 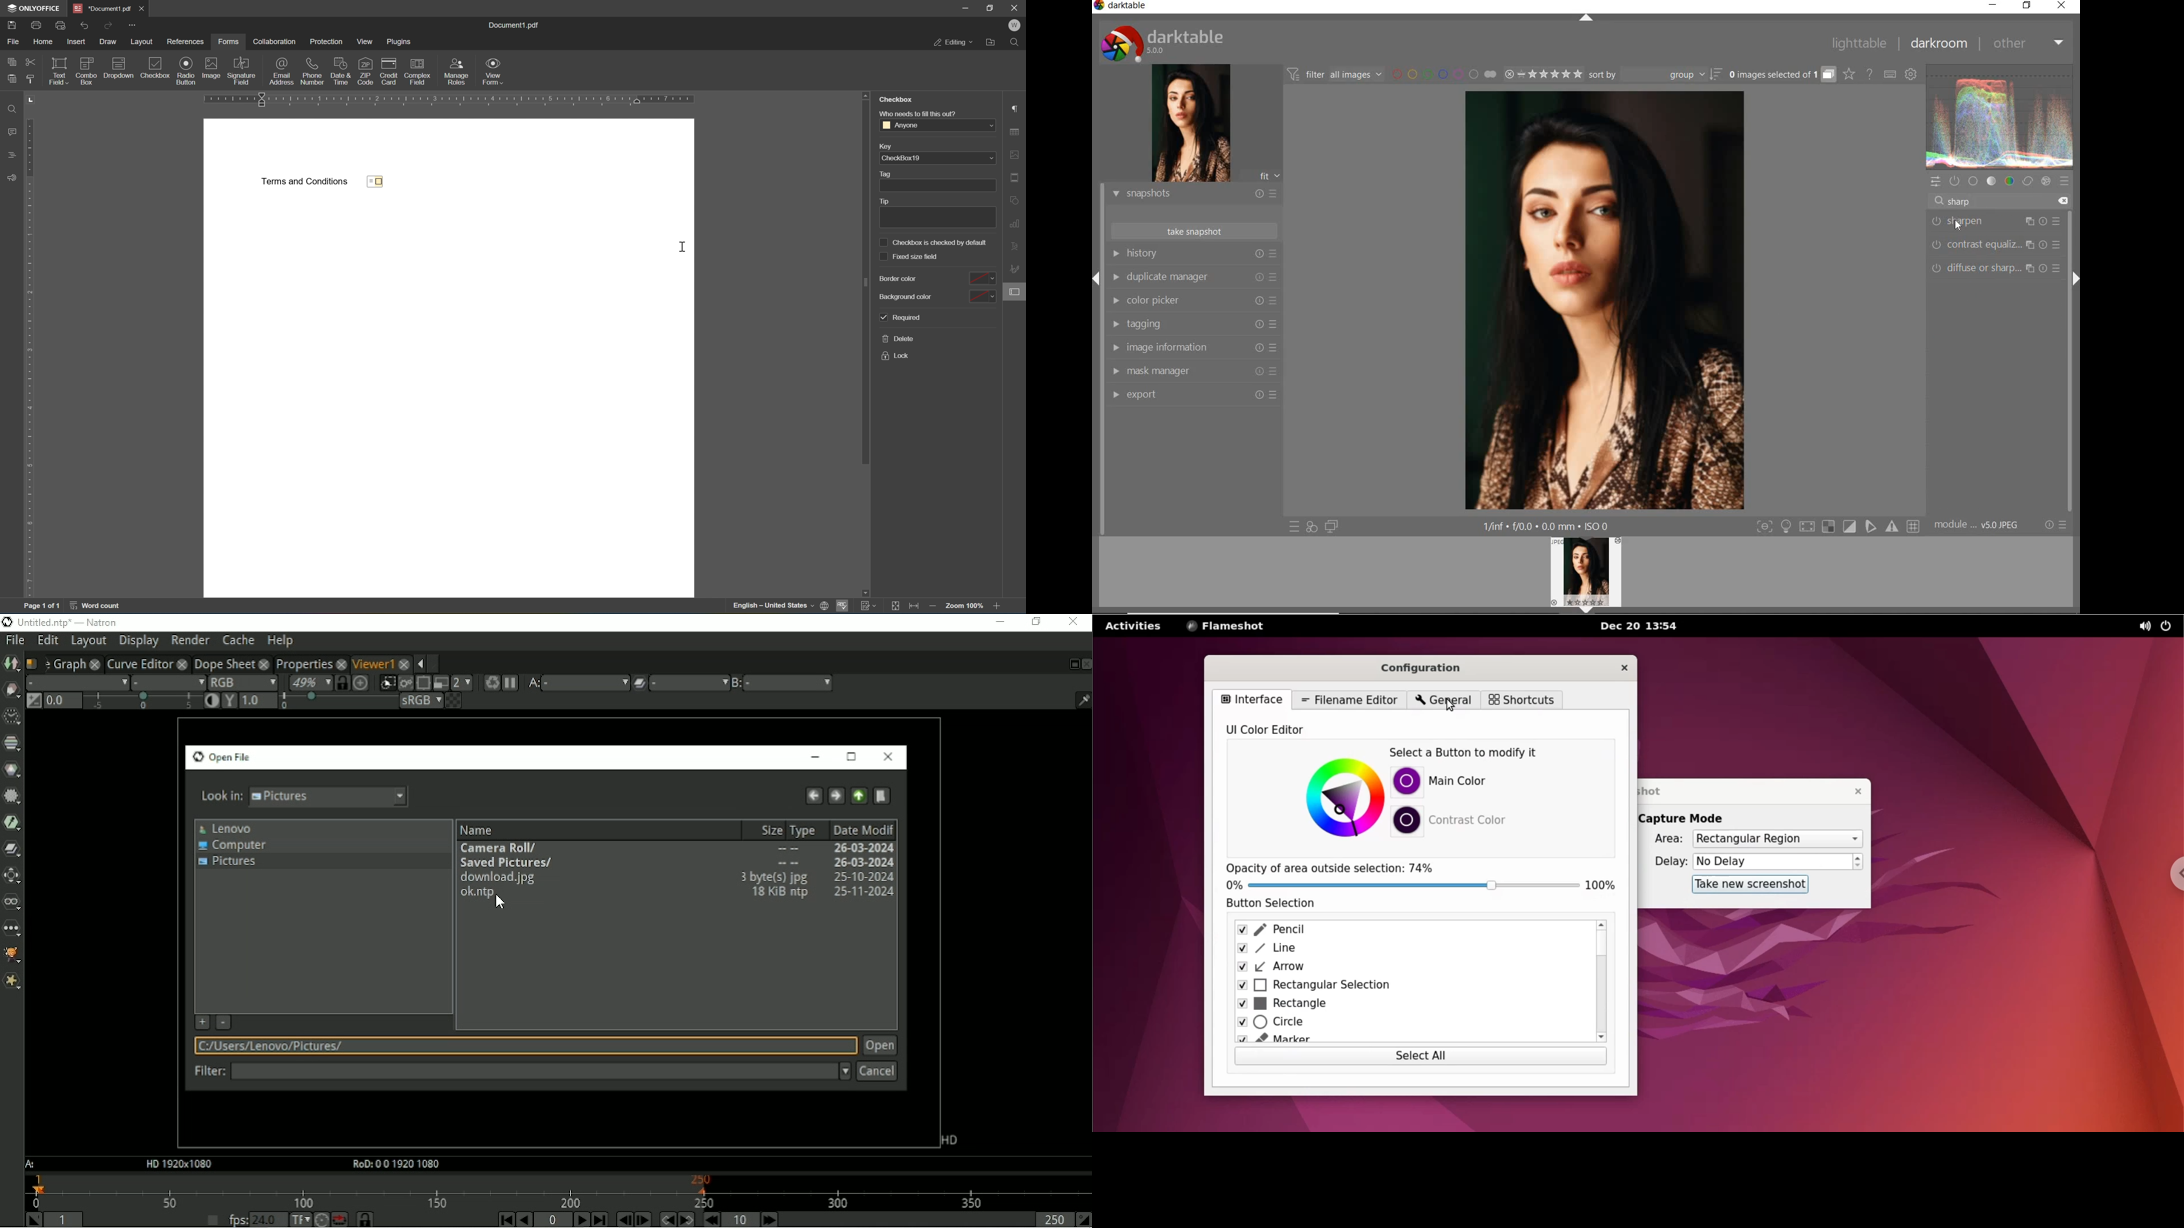 I want to click on open file location, so click(x=992, y=42).